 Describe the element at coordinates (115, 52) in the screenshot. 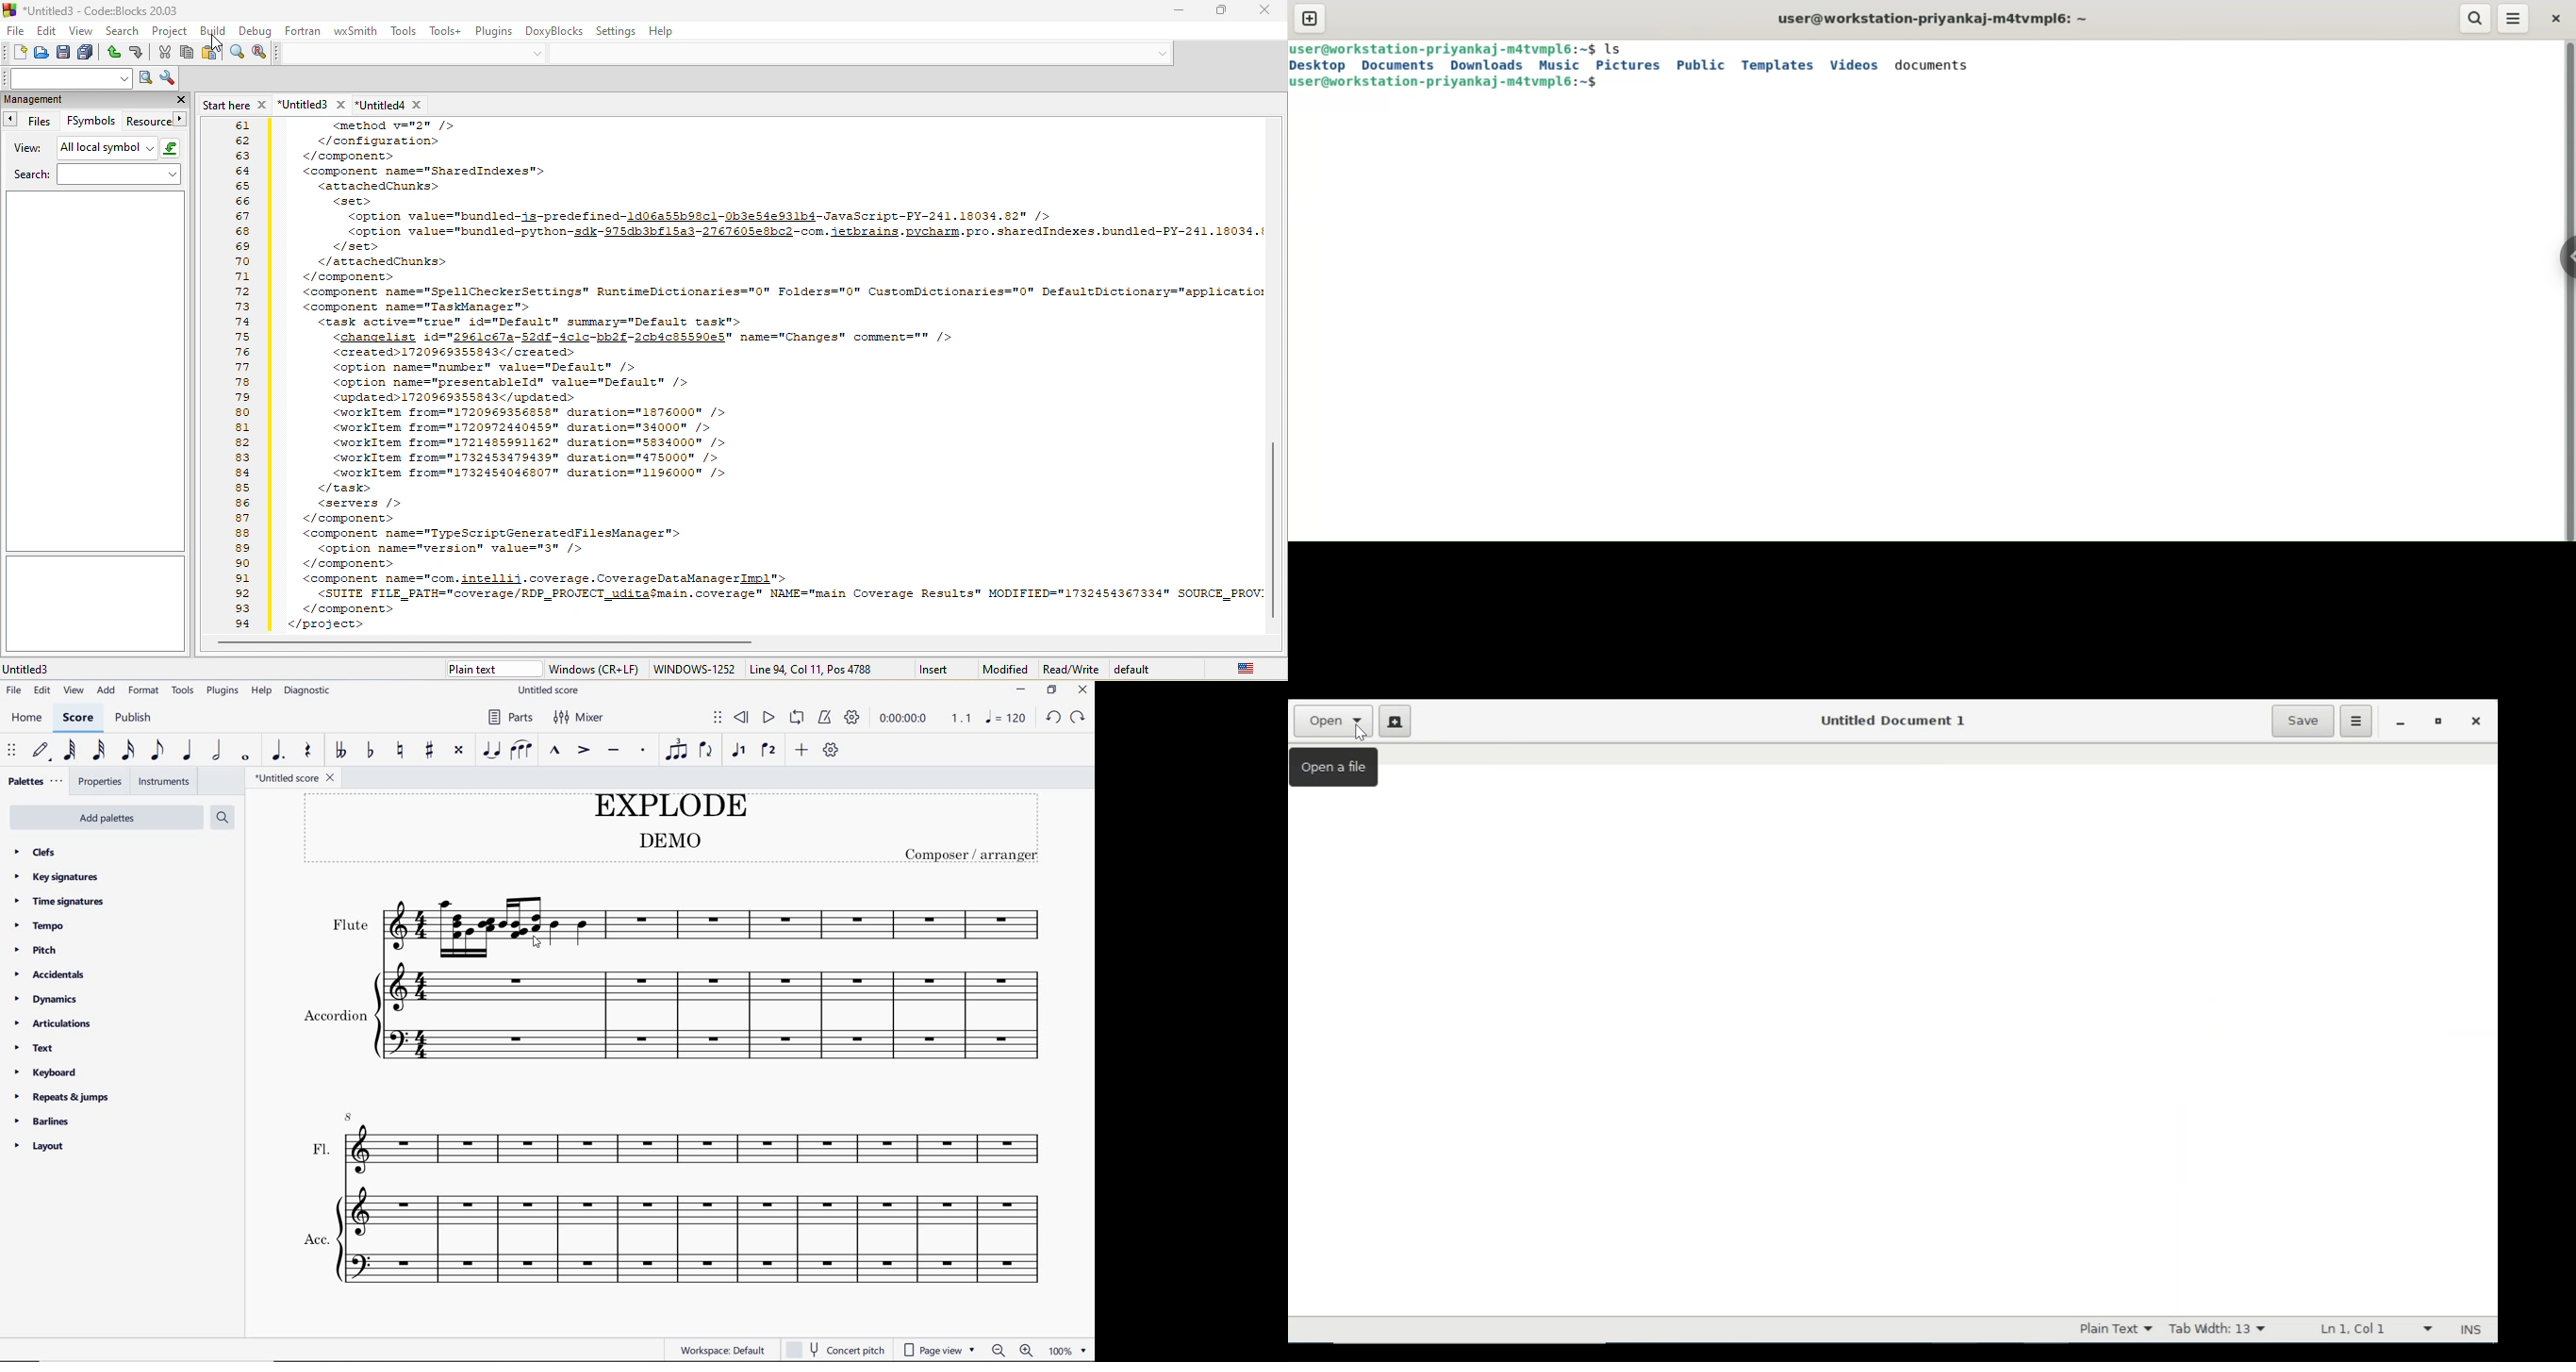

I see `undo` at that location.